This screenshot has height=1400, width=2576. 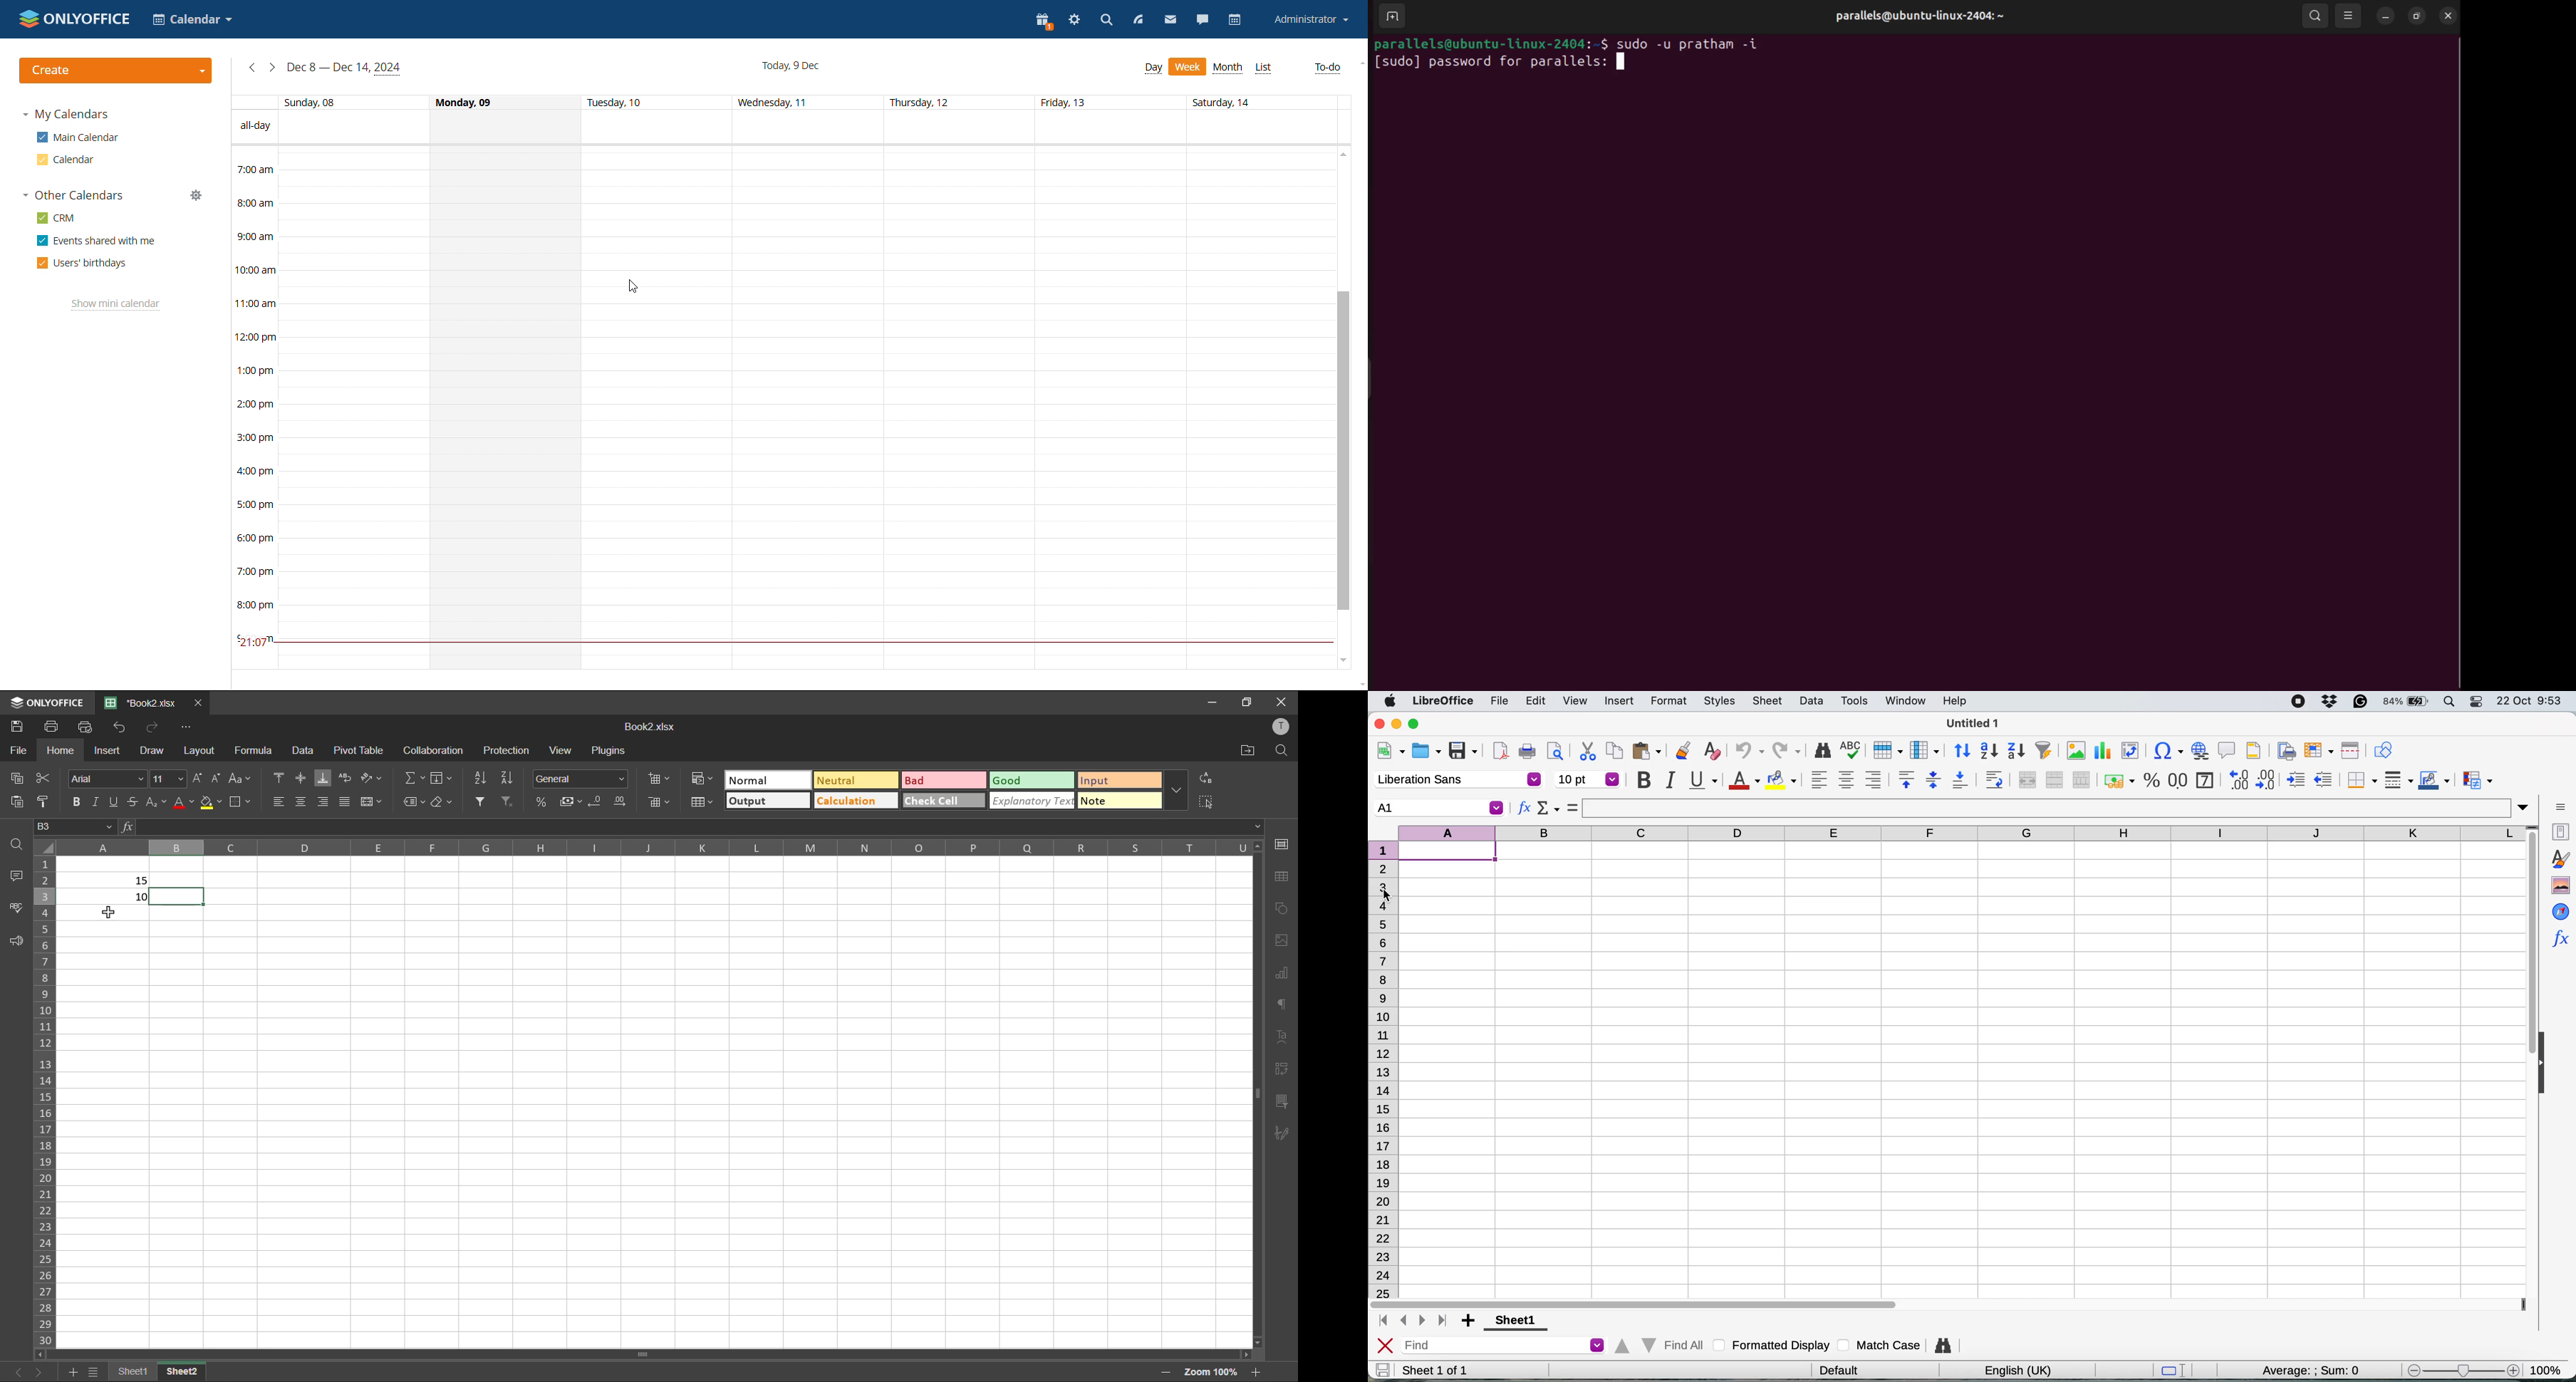 What do you see at coordinates (19, 876) in the screenshot?
I see `comments` at bounding box center [19, 876].